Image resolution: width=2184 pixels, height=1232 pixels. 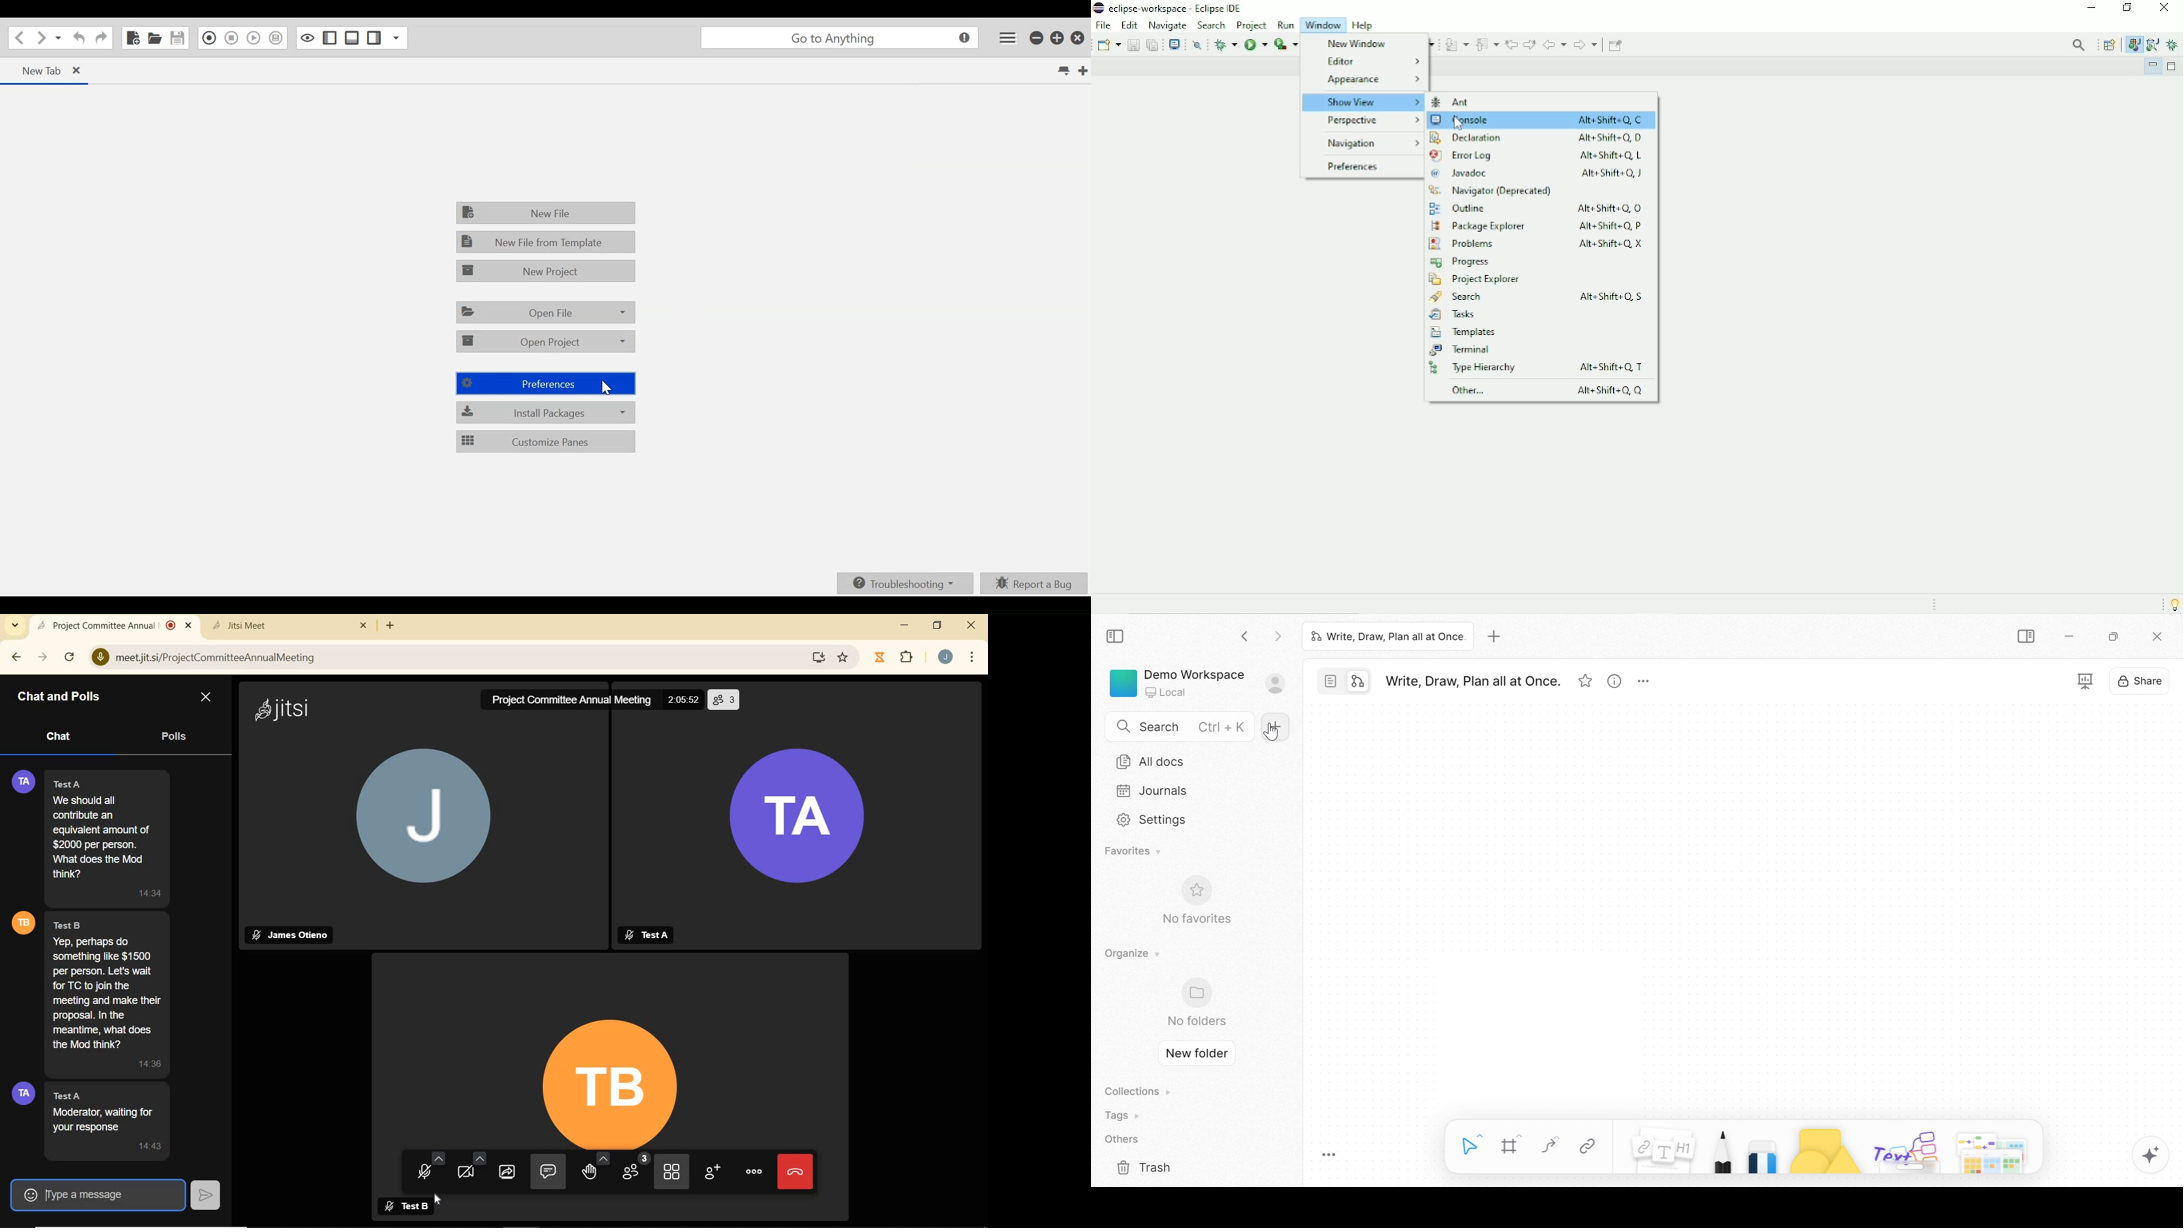 What do you see at coordinates (59, 697) in the screenshot?
I see `chat and polls` at bounding box center [59, 697].